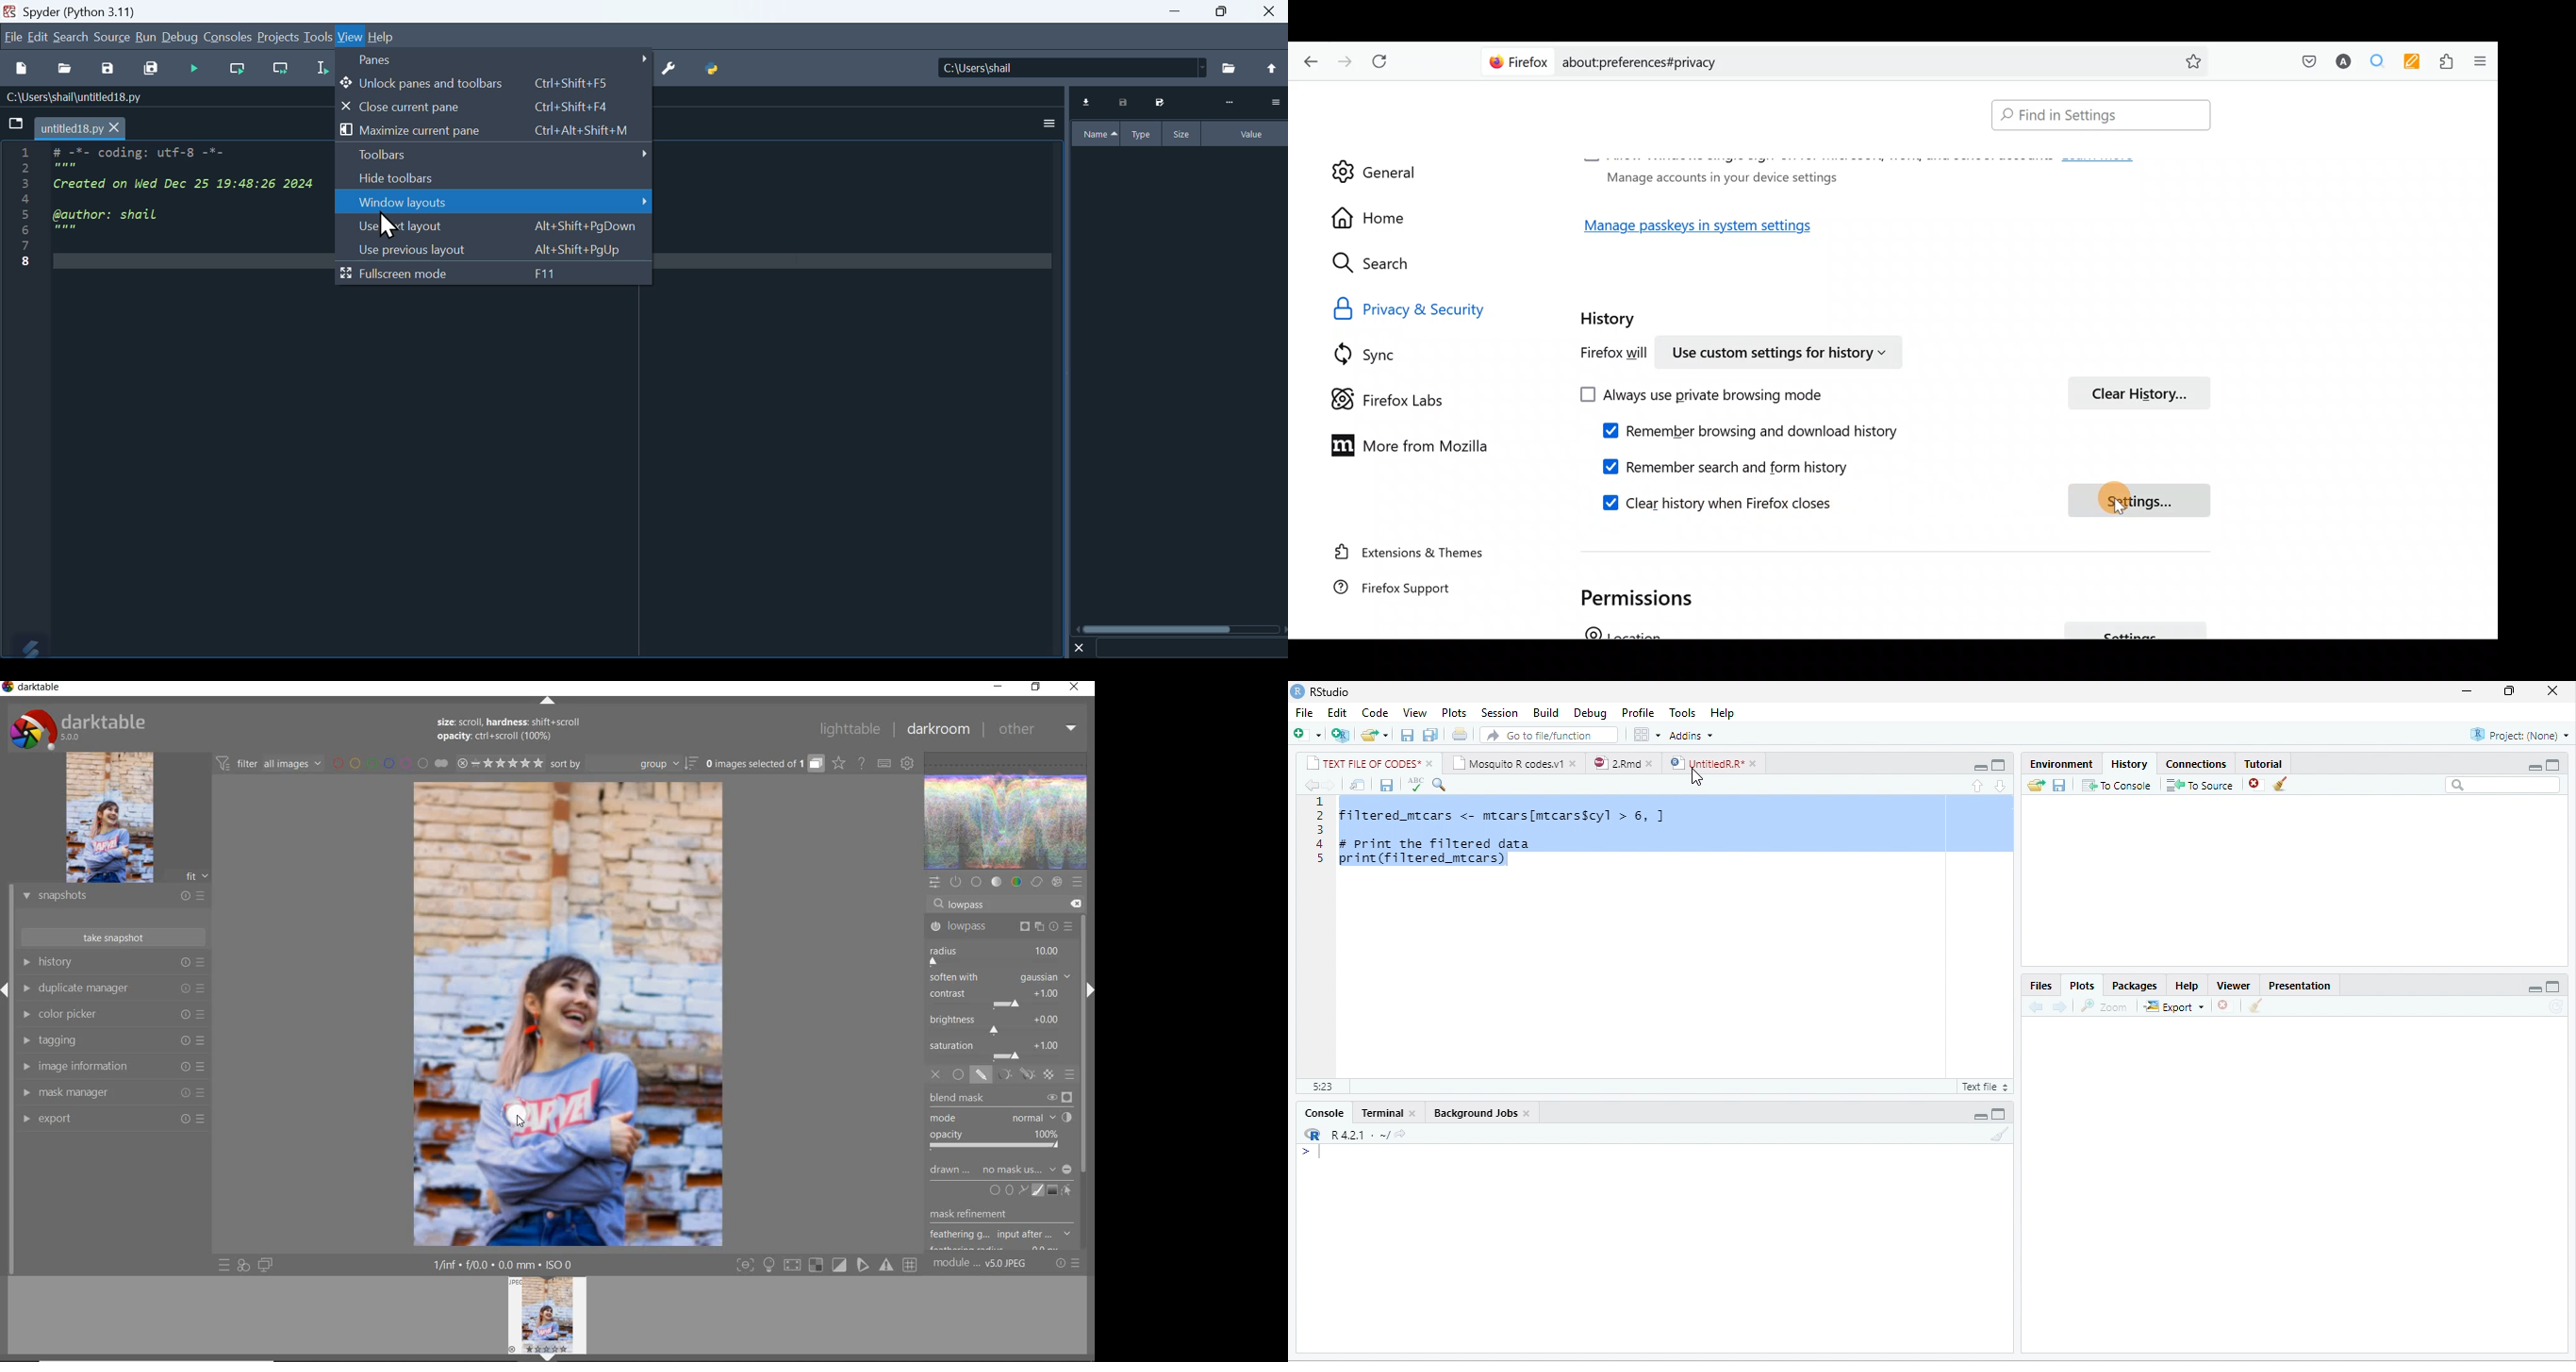 Image resolution: width=2576 pixels, height=1372 pixels. I want to click on minimize, so click(2535, 988).